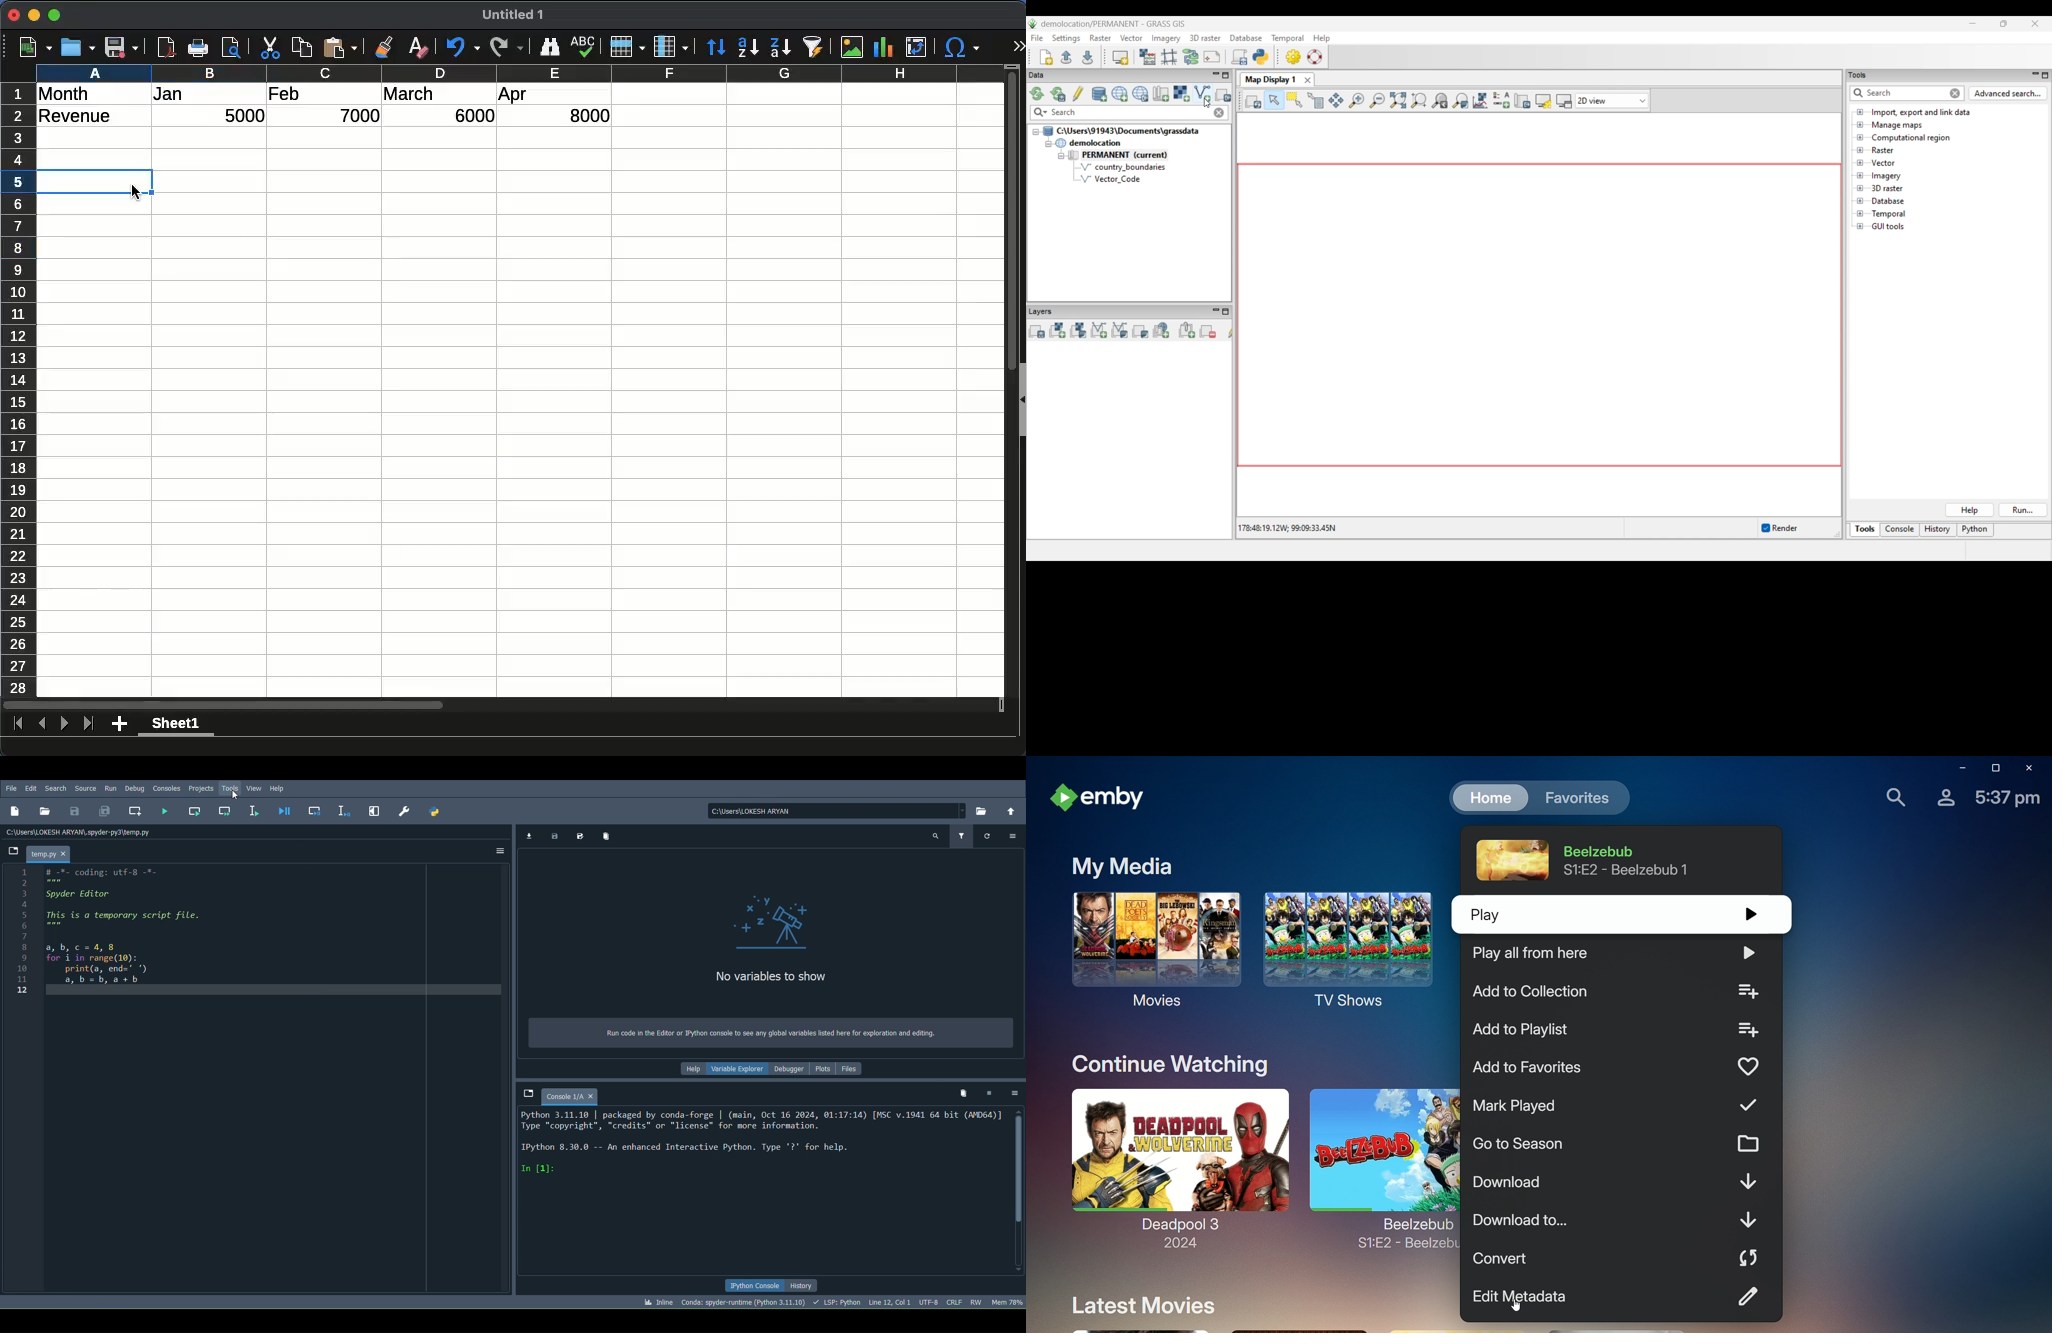 This screenshot has height=1344, width=2072. Describe the element at coordinates (303, 47) in the screenshot. I see `copy` at that location.